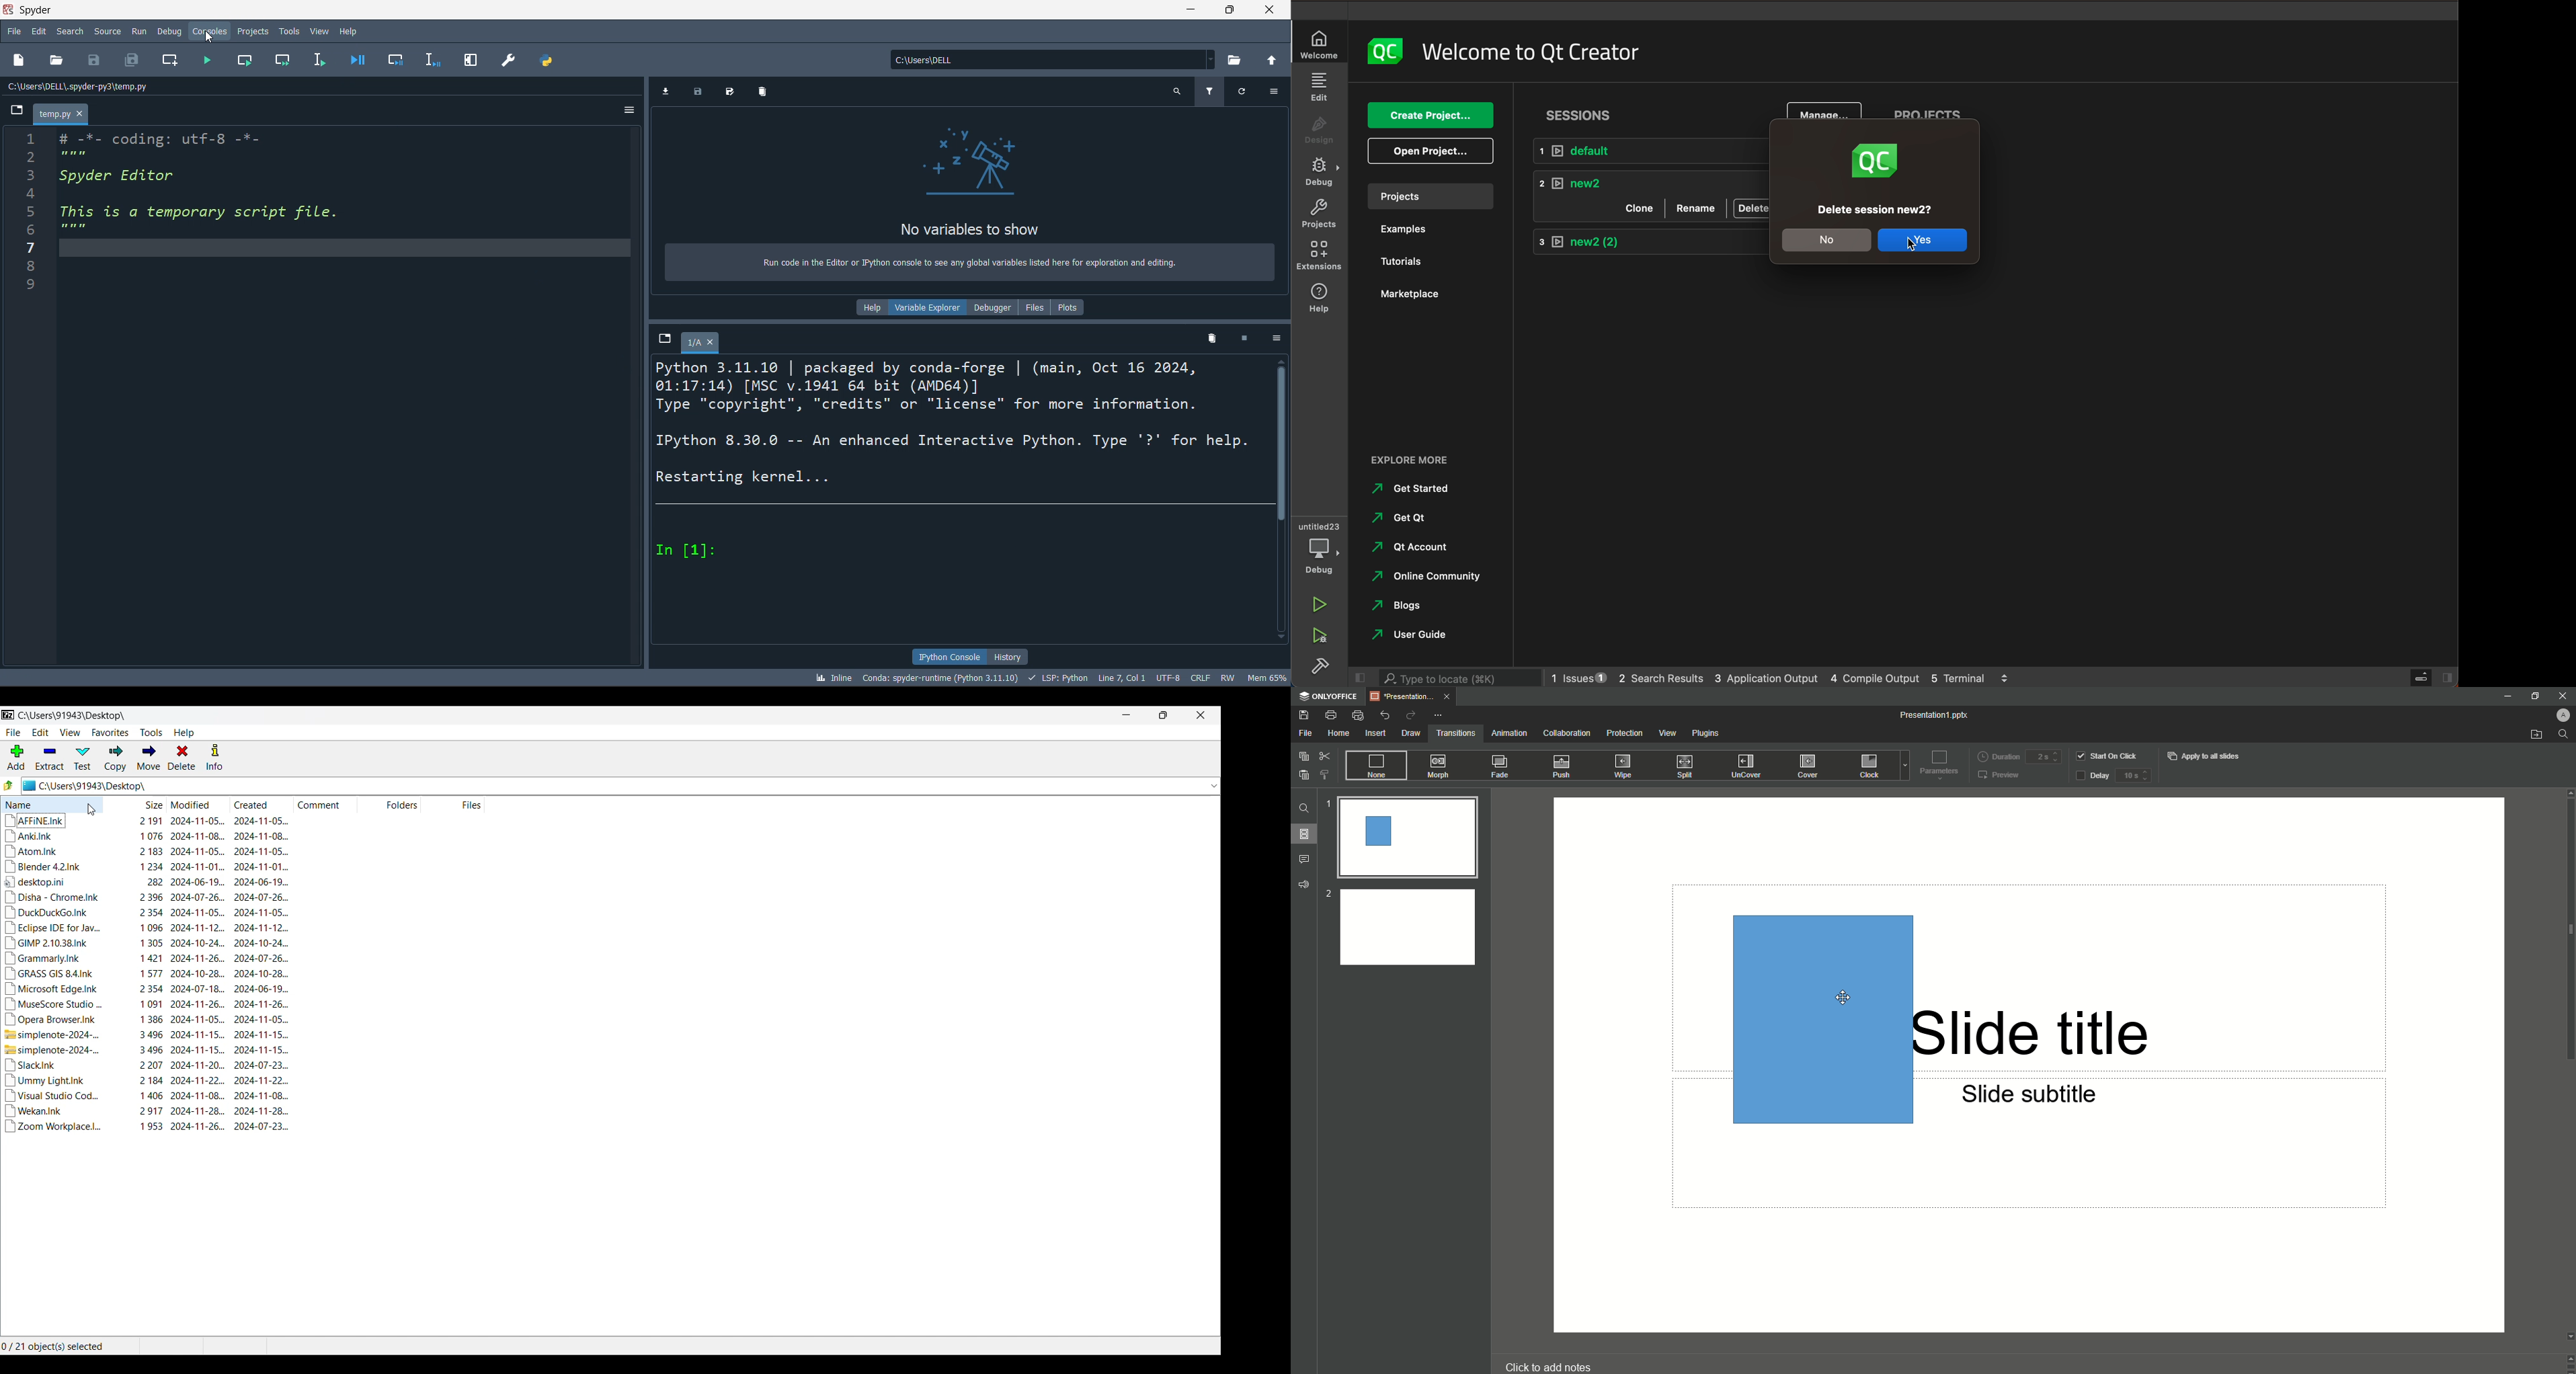  What do you see at coordinates (1813, 1021) in the screenshot?
I see `Rectangle` at bounding box center [1813, 1021].